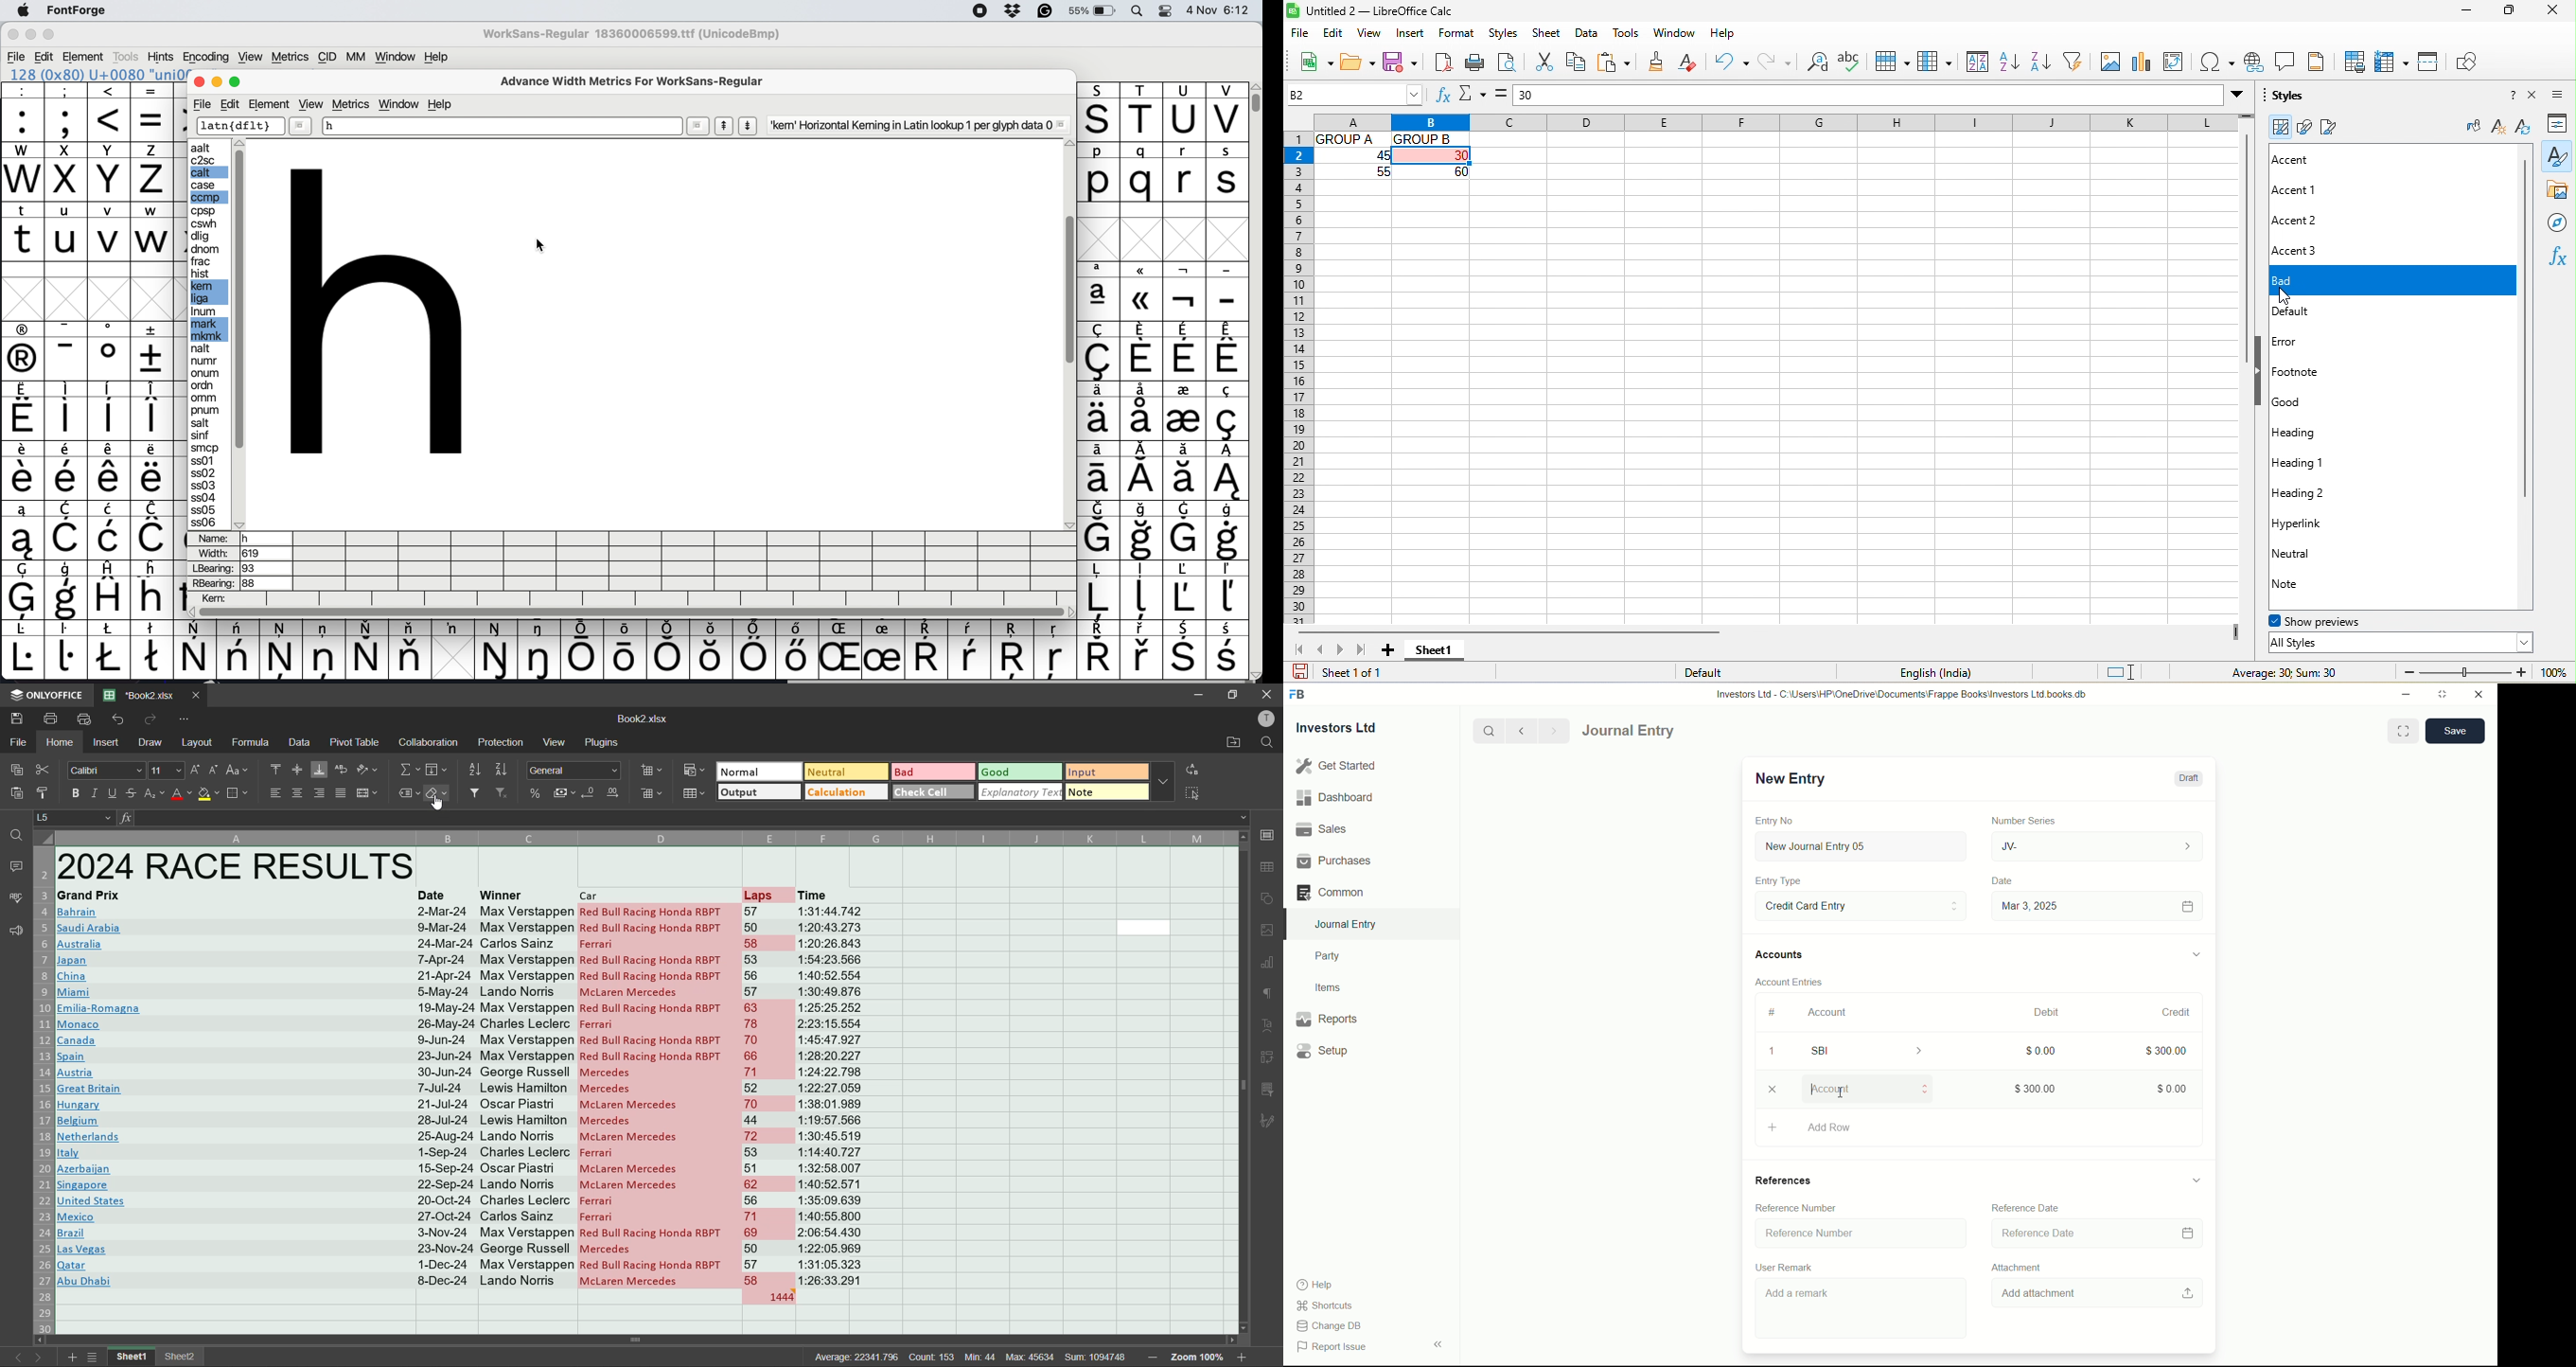 This screenshot has height=1372, width=2576. I want to click on 30, so click(1879, 95).